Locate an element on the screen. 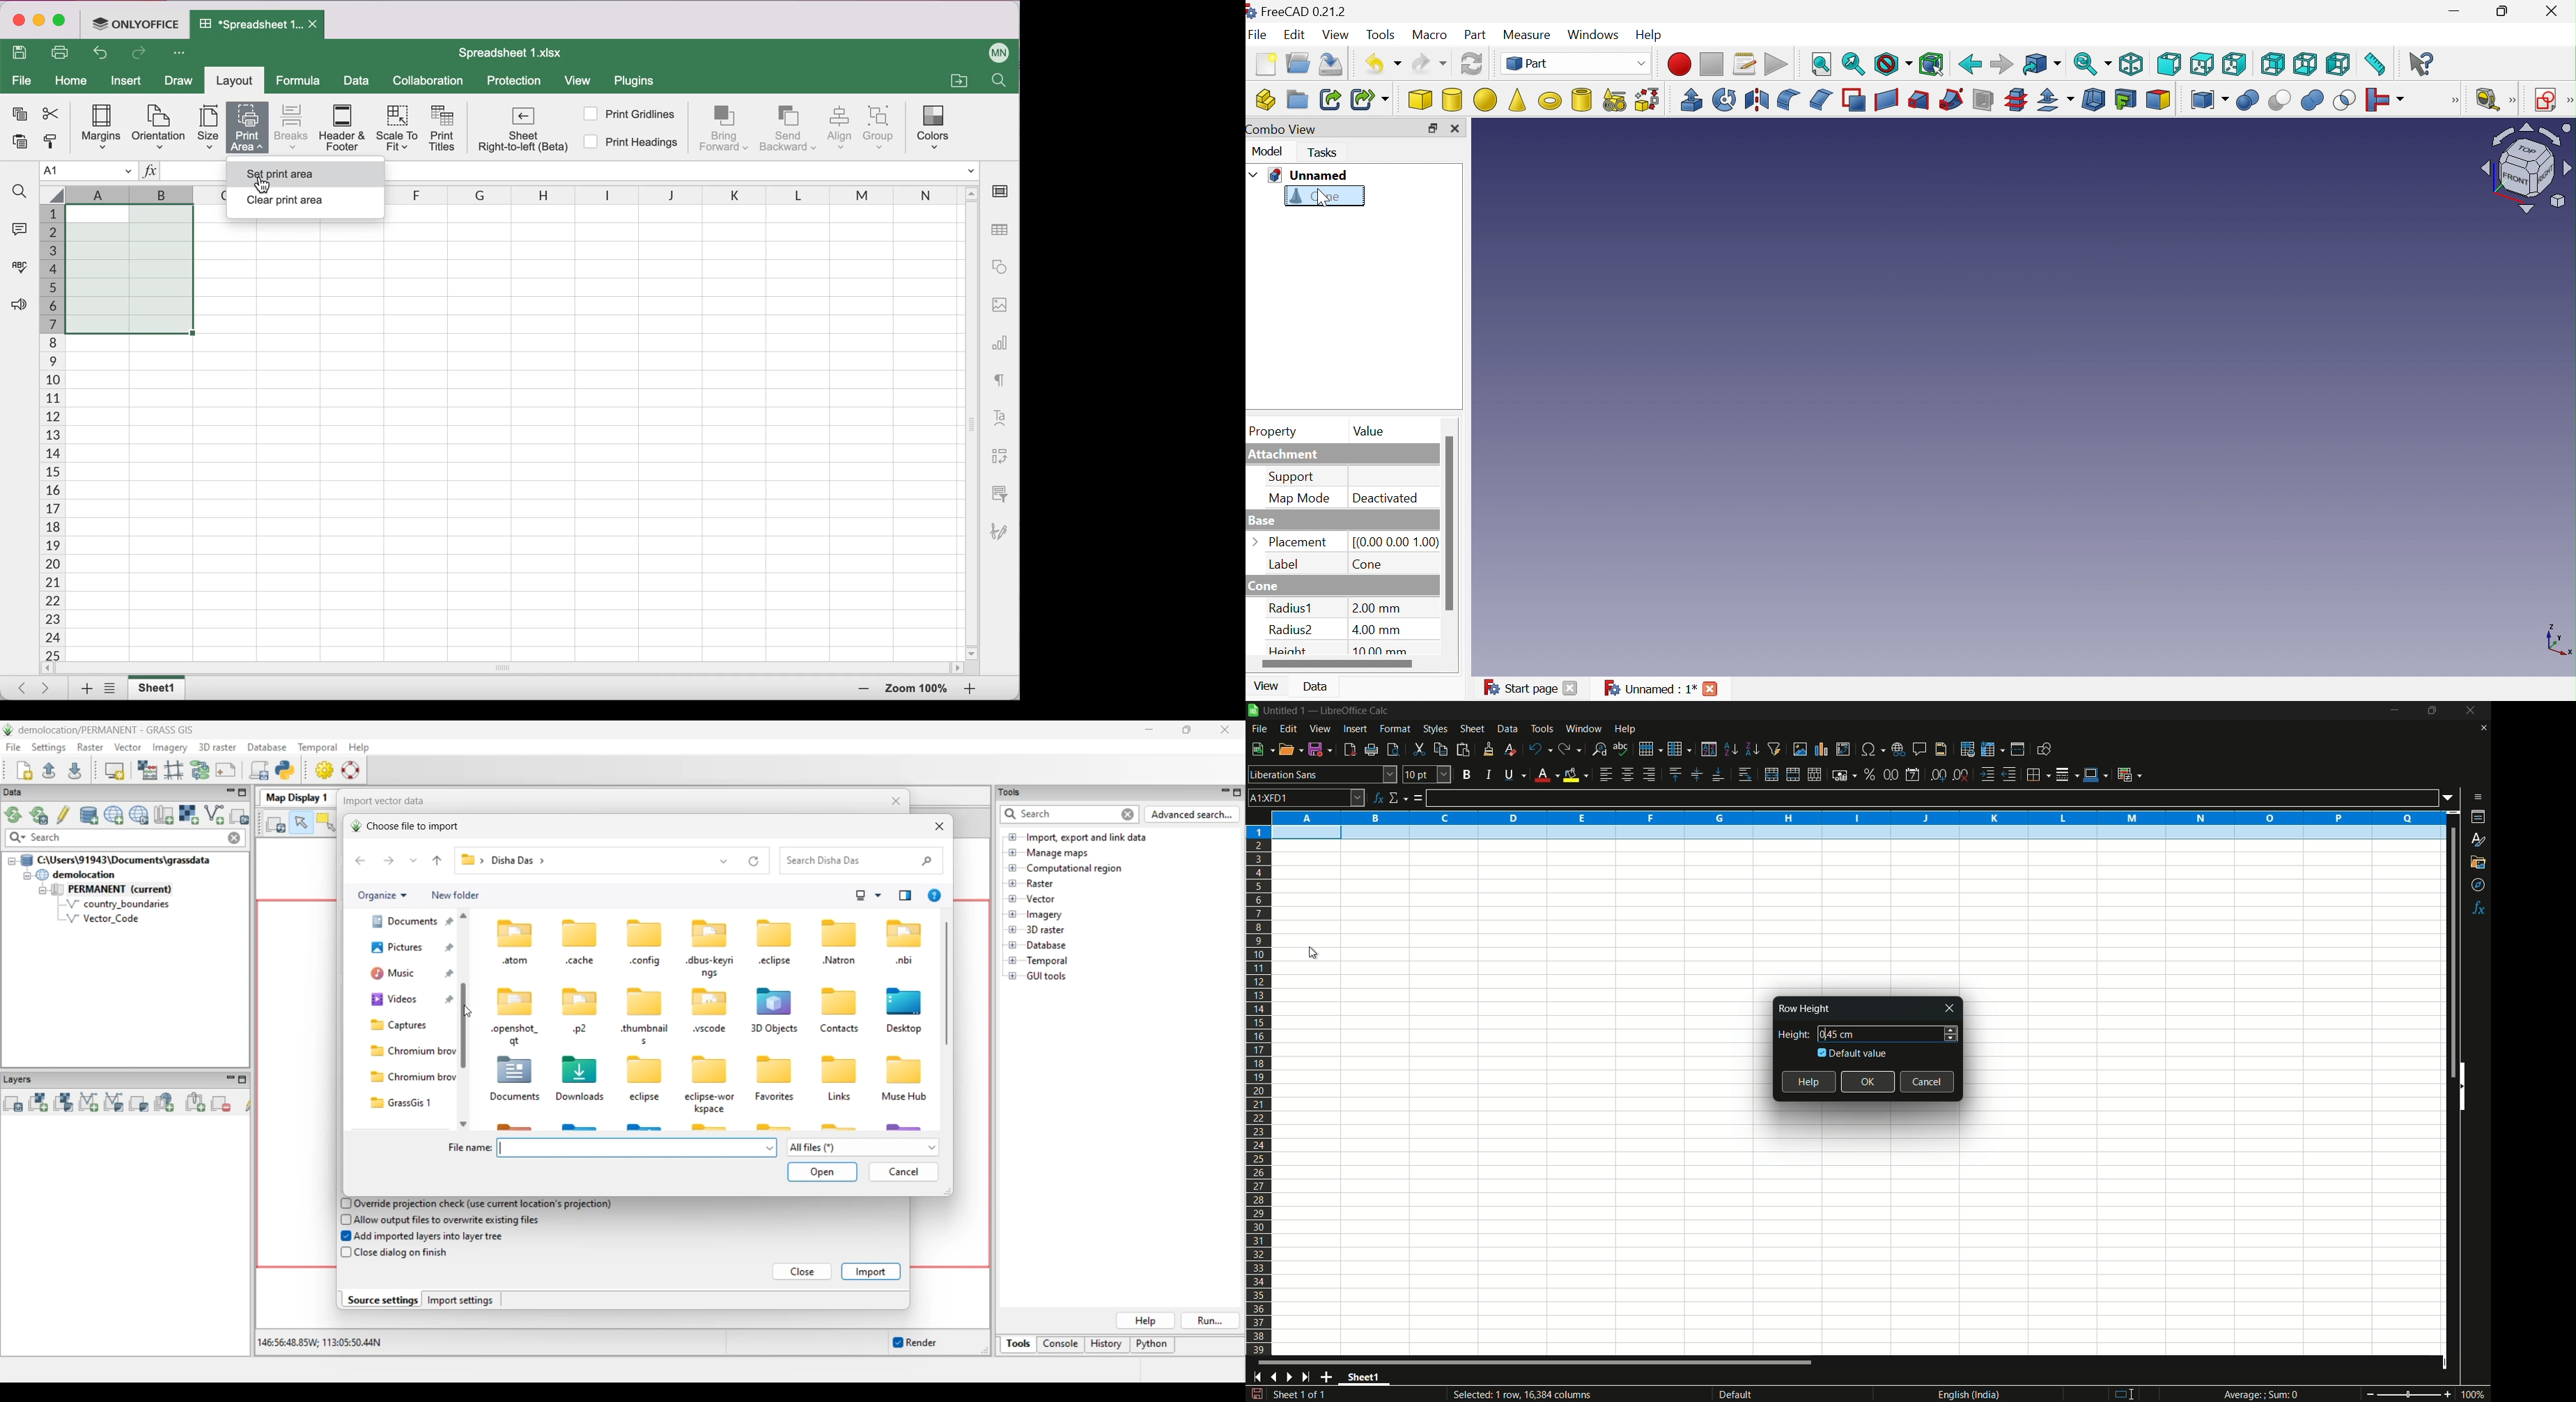 The image size is (2576, 1428). increase indentation is located at coordinates (1988, 774).